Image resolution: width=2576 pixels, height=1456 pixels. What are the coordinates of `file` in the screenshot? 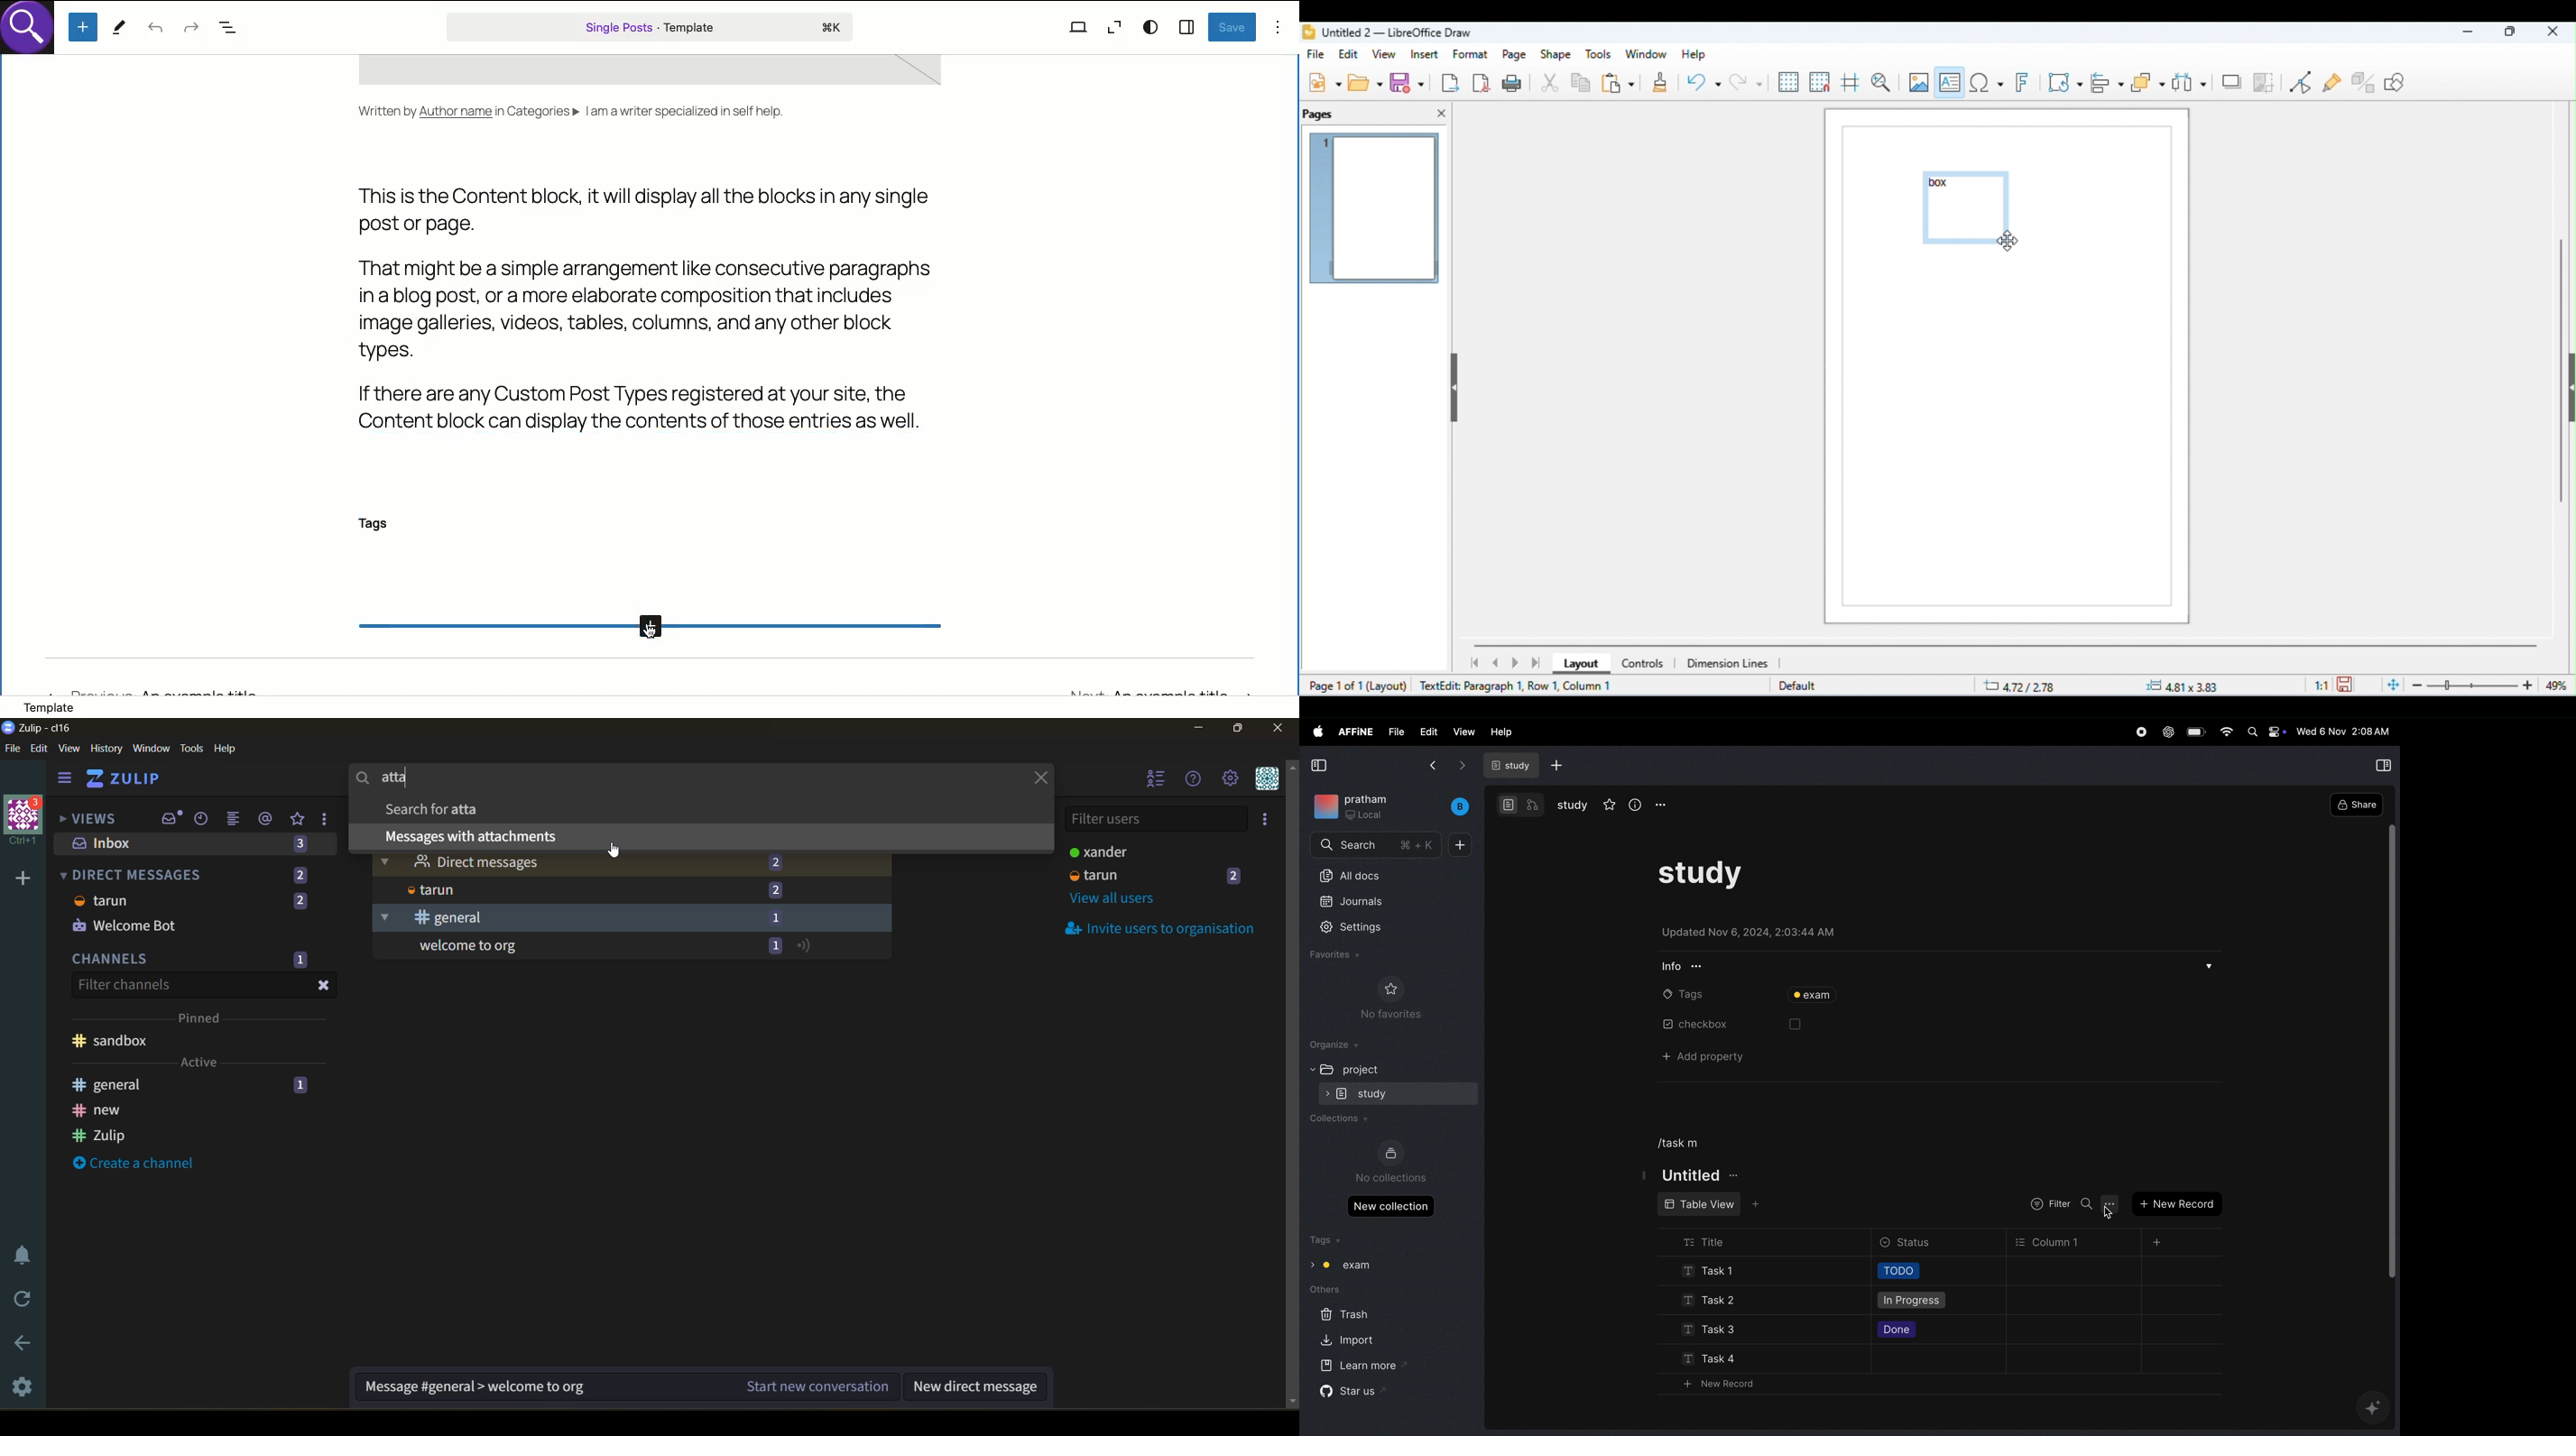 It's located at (1393, 732).